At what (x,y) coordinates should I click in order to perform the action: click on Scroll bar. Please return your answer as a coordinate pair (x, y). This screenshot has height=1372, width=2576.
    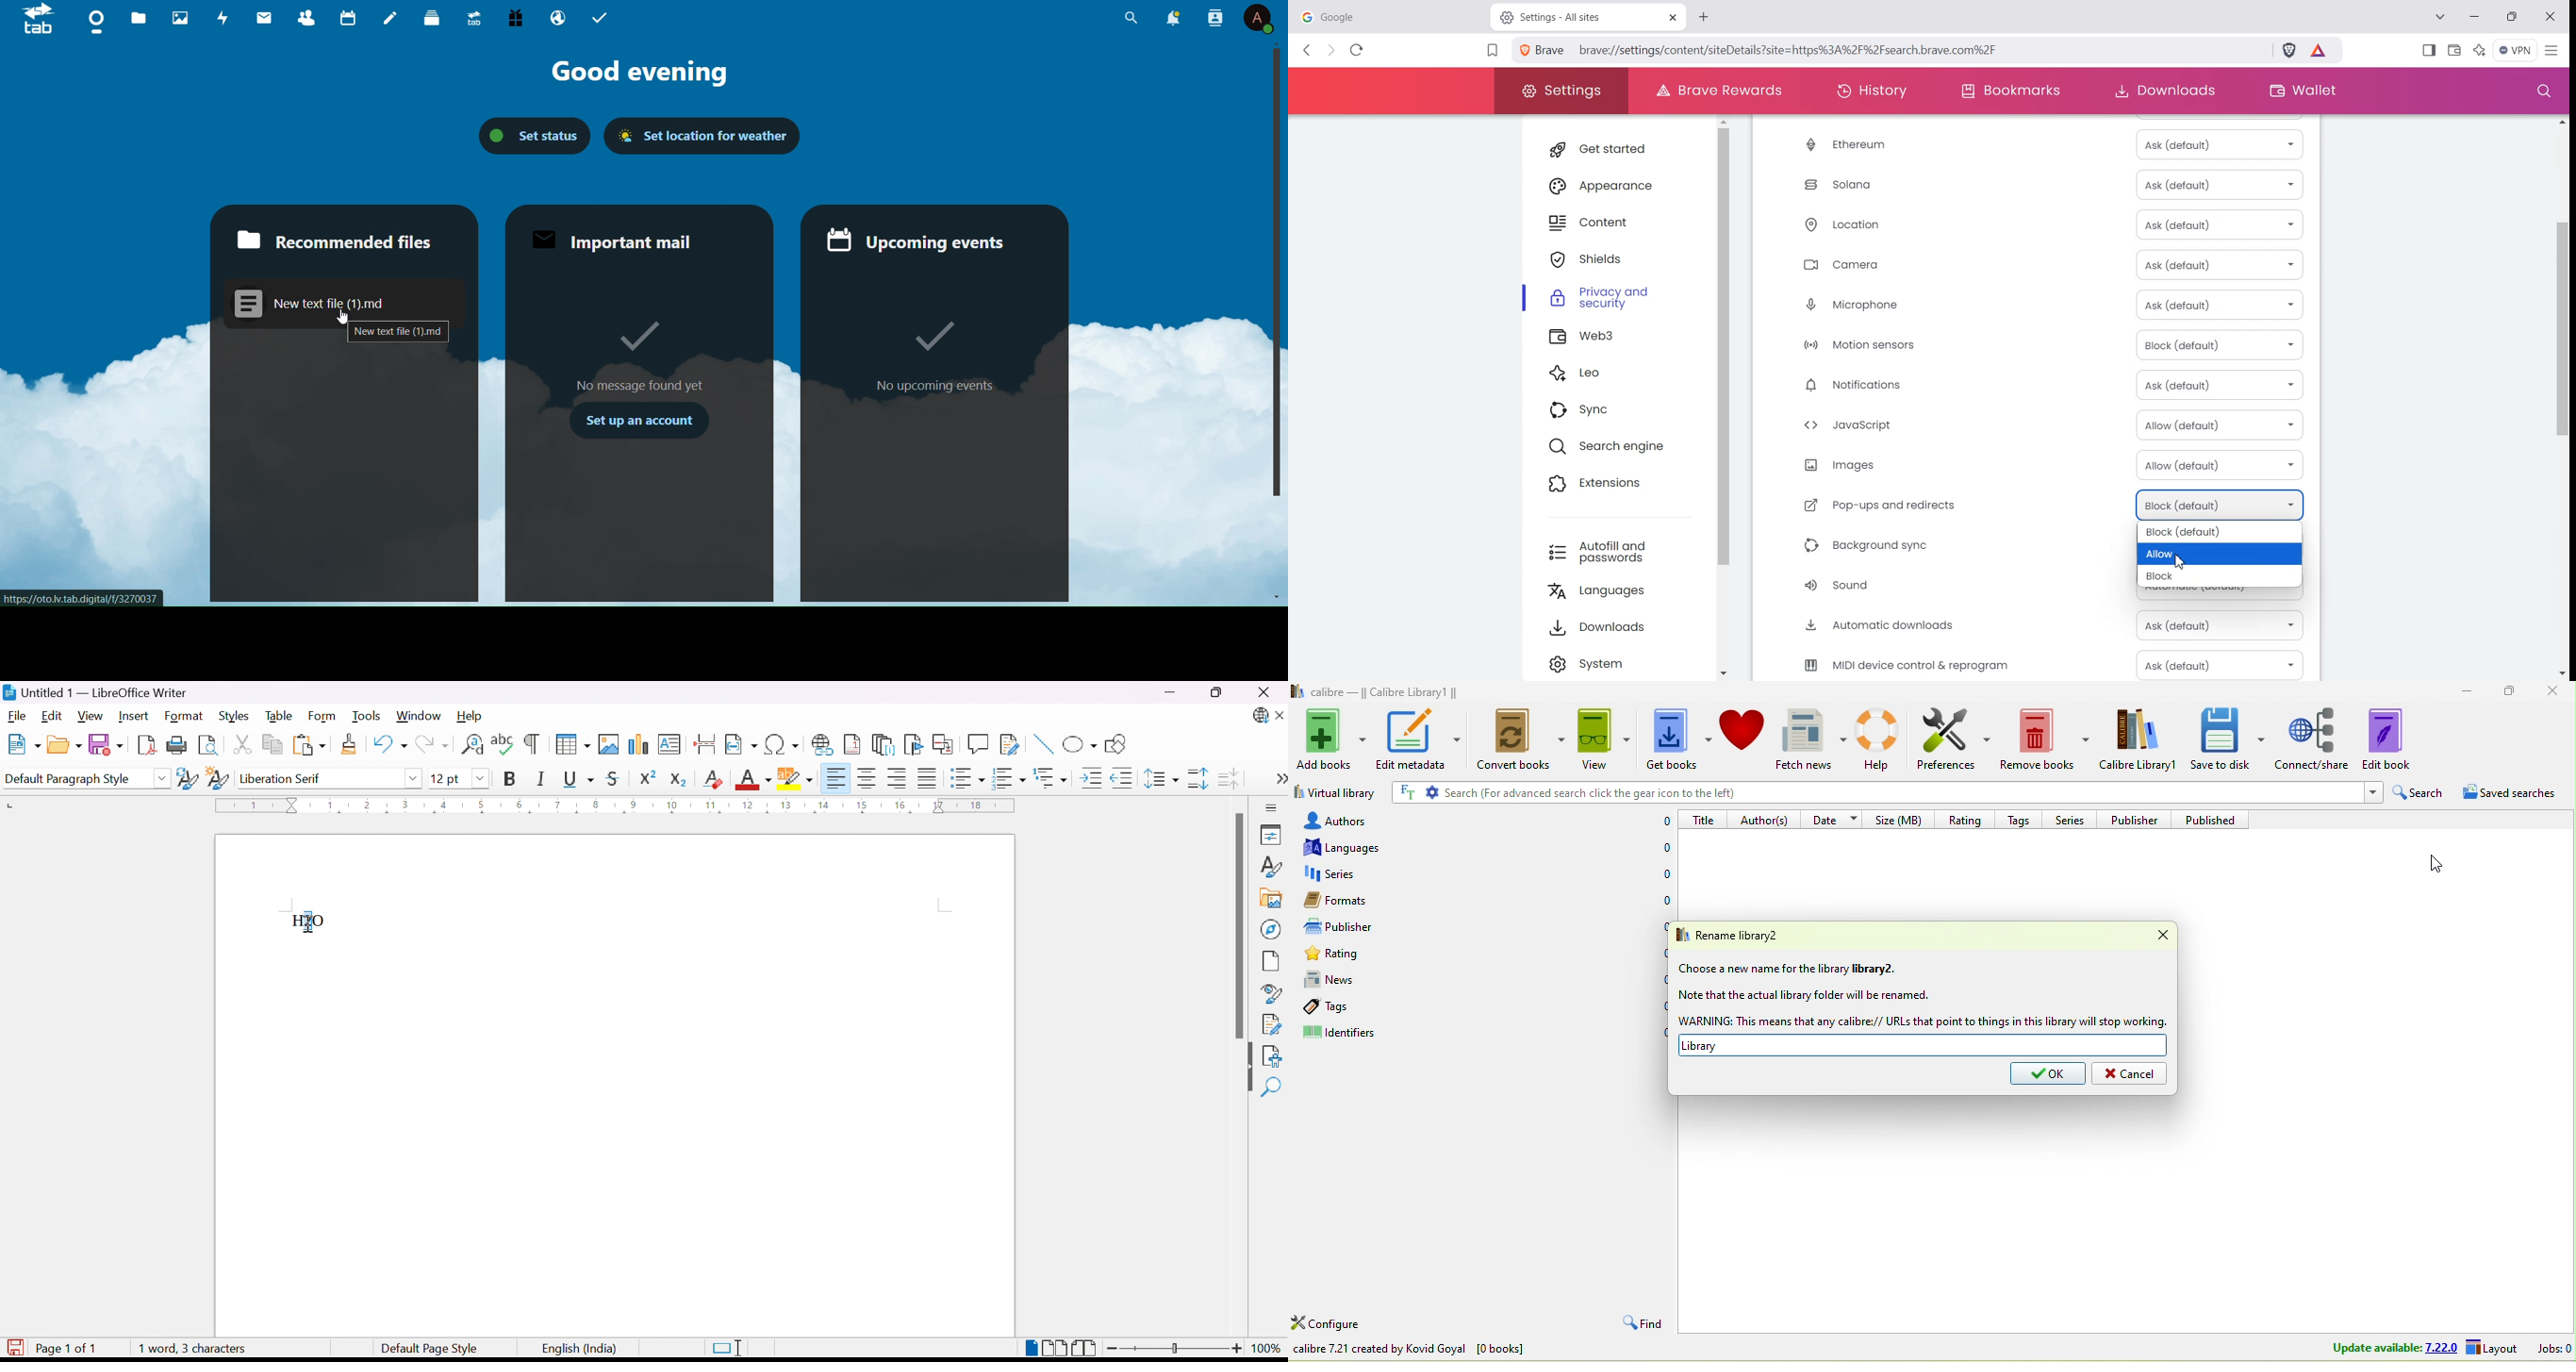
    Looking at the image, I should click on (1238, 927).